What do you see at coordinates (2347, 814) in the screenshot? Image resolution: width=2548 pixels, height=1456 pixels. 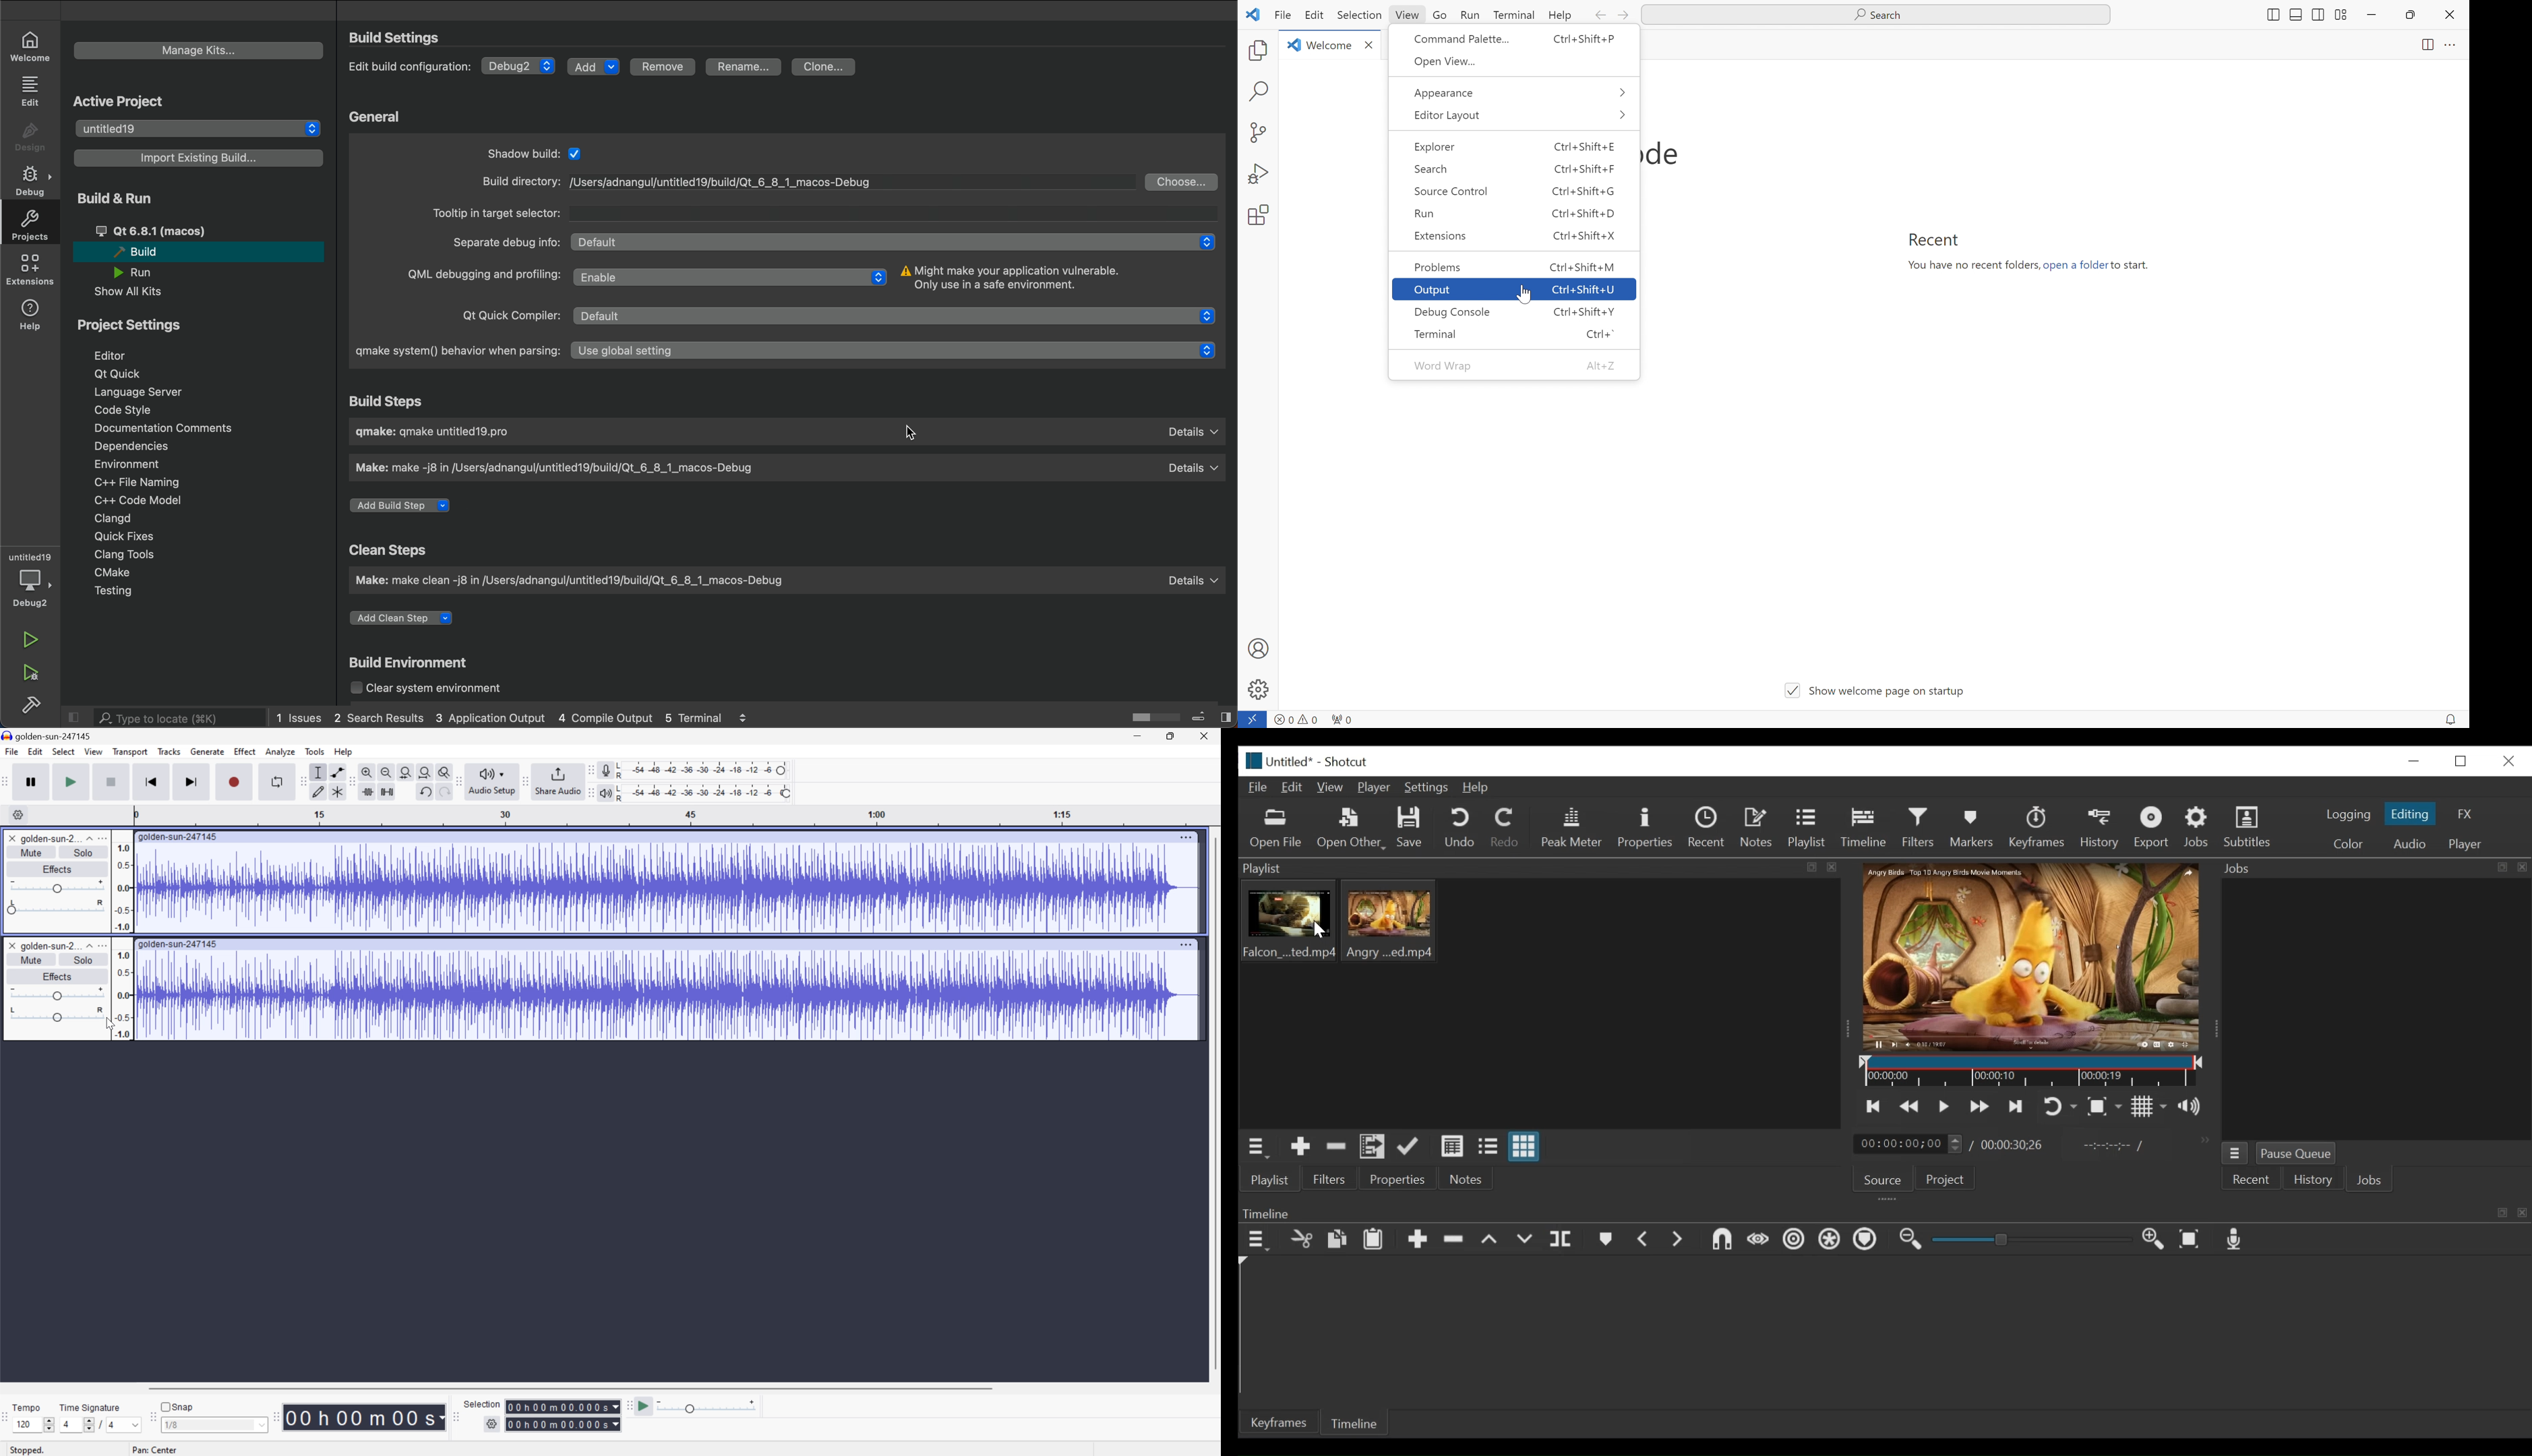 I see `logging` at bounding box center [2347, 814].